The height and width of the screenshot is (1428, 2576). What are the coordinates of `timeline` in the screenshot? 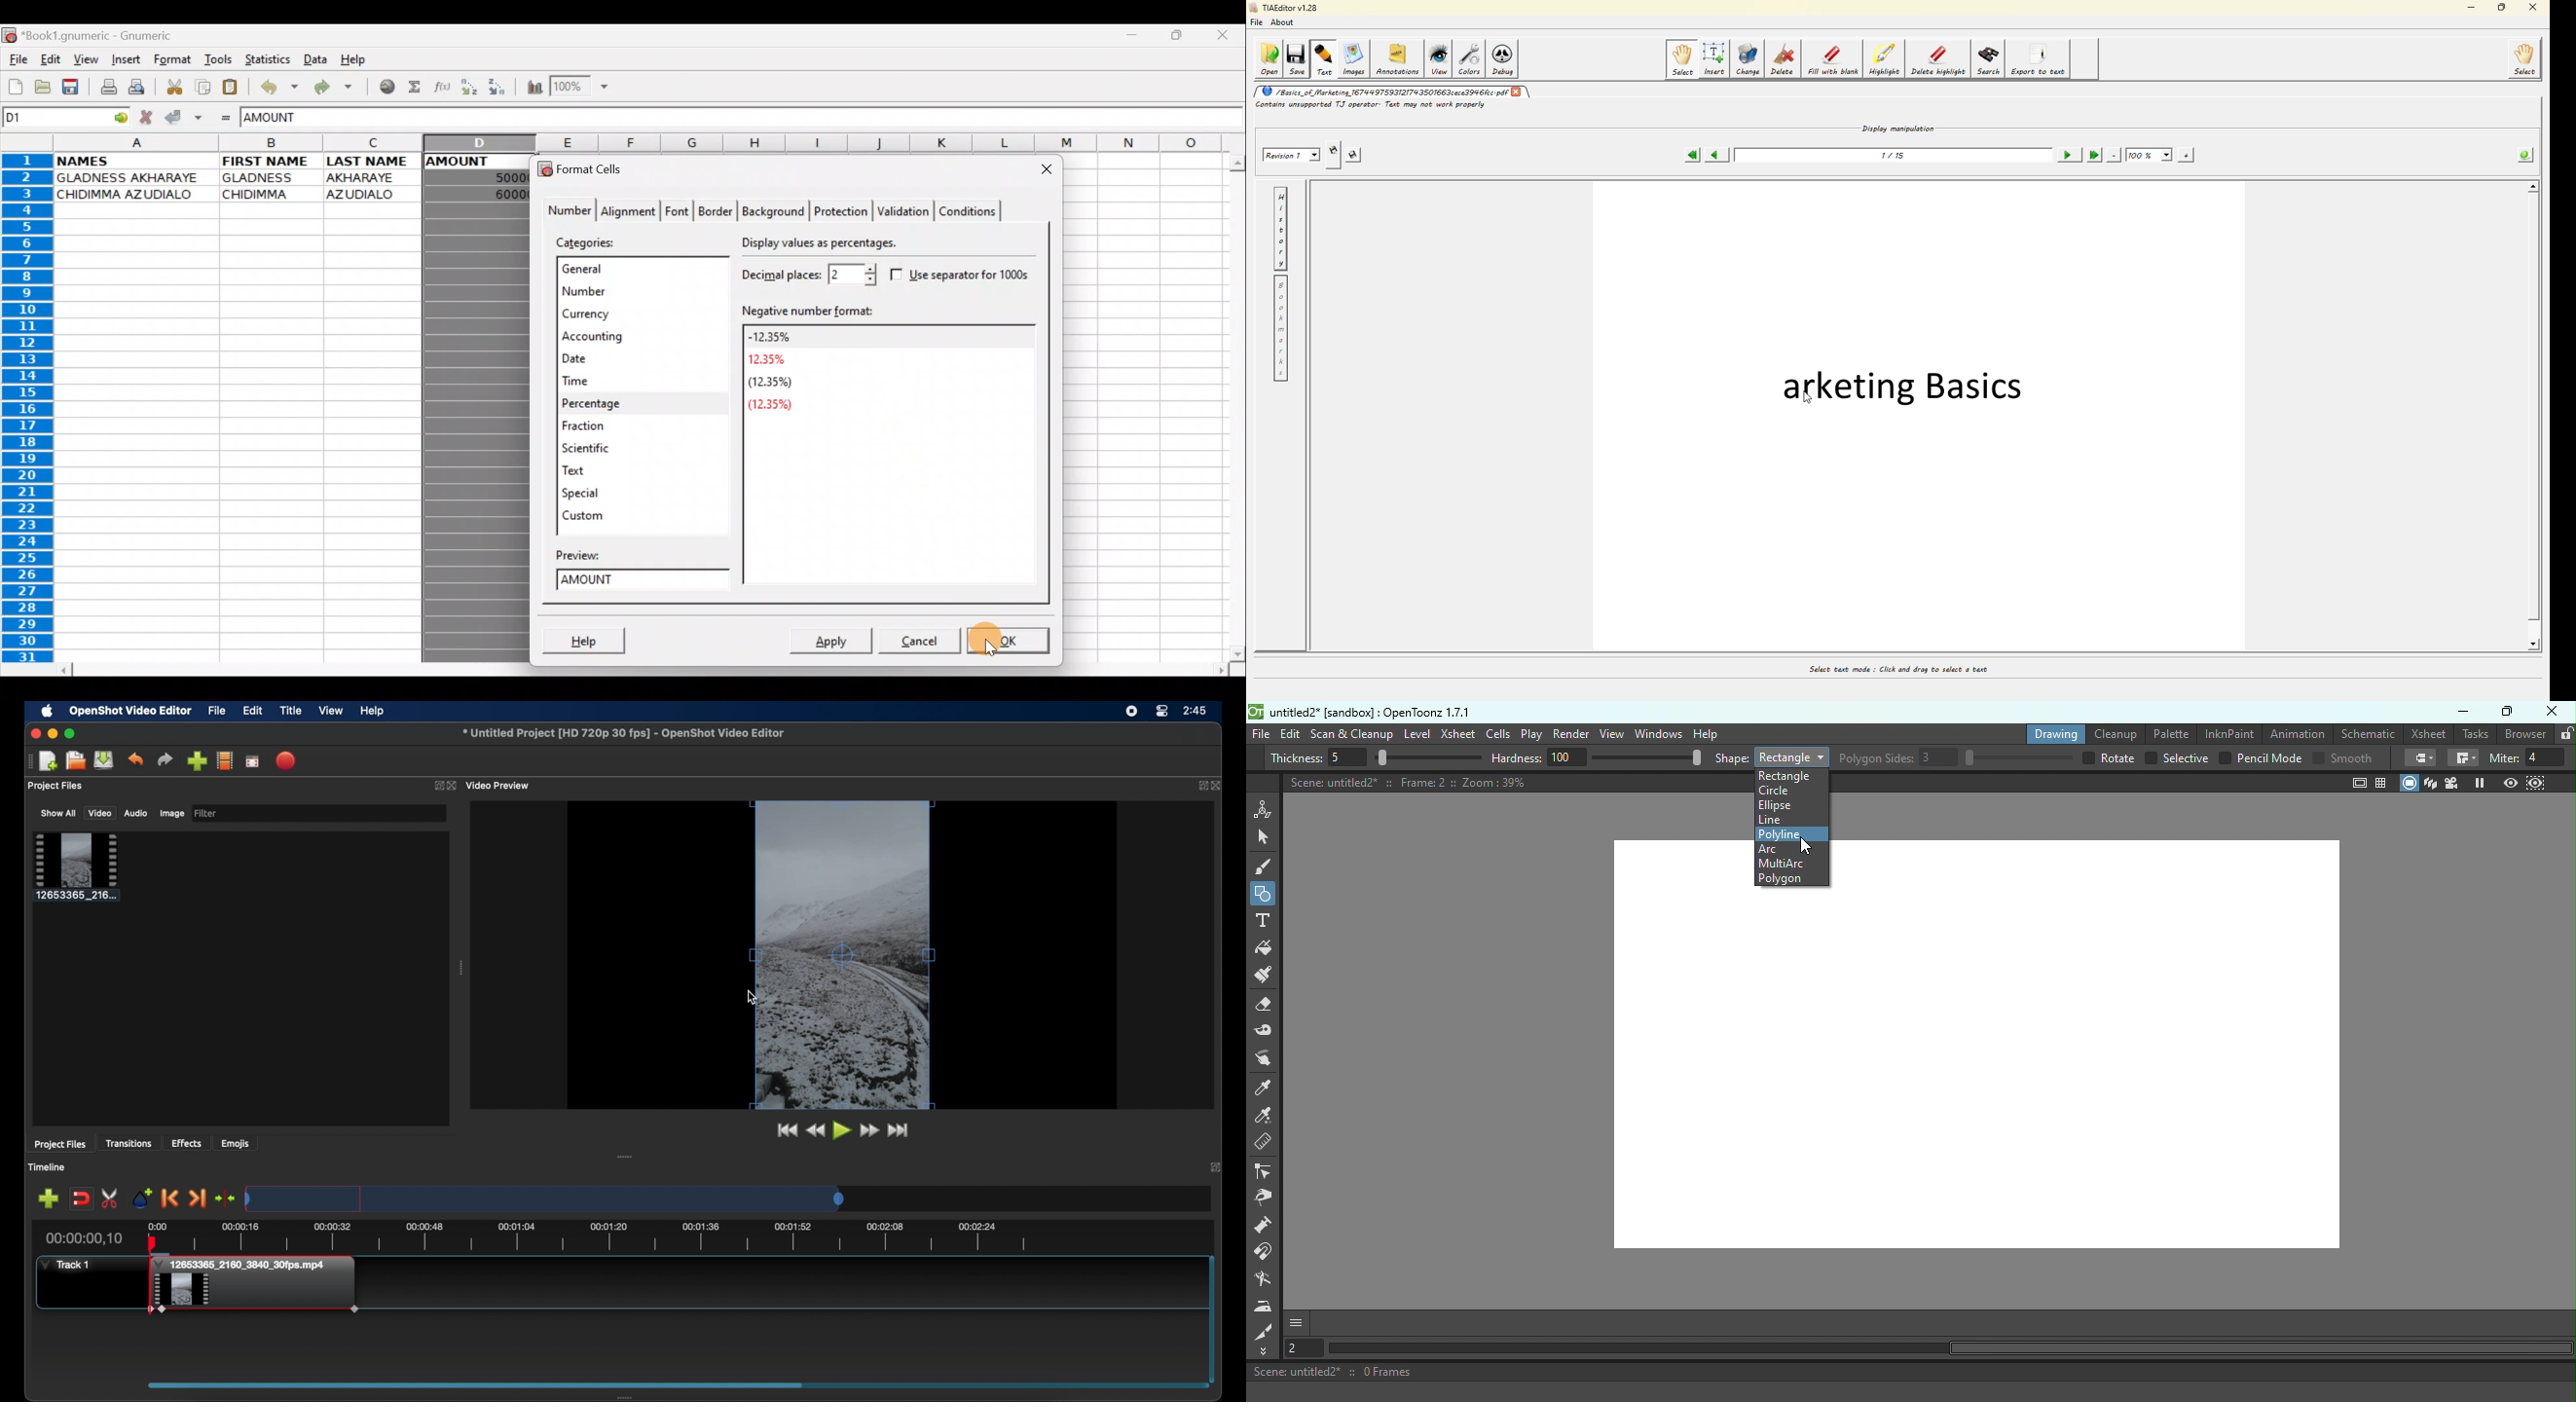 It's located at (49, 1167).